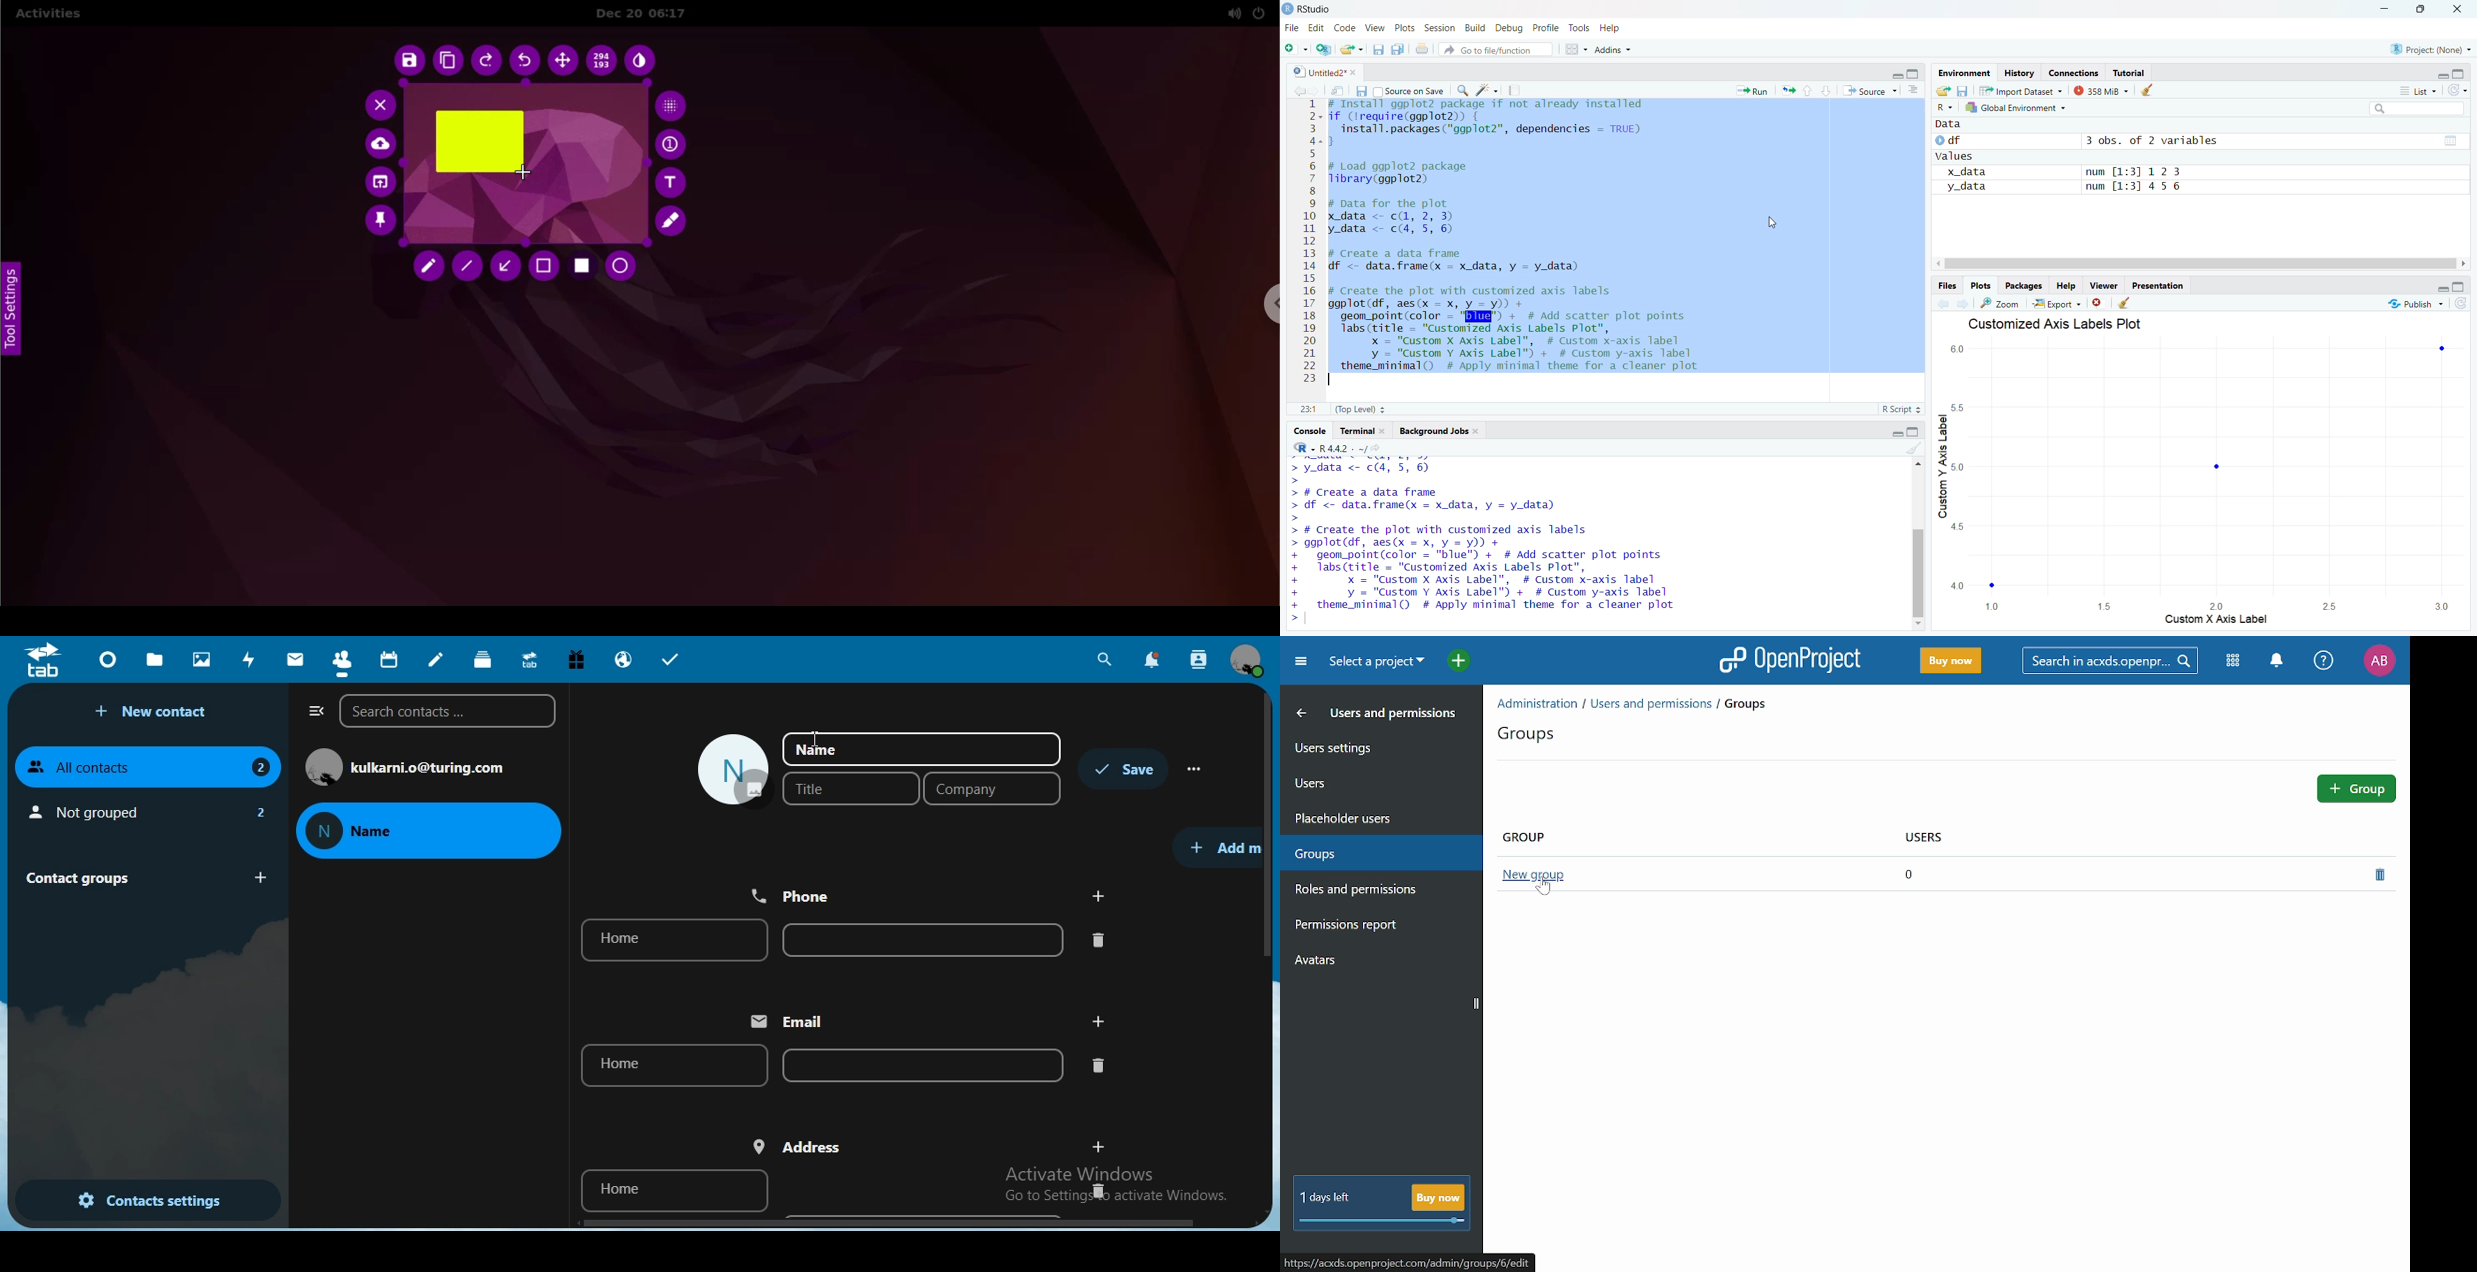 This screenshot has width=2492, height=1288. Describe the element at coordinates (2457, 90) in the screenshot. I see `refresh` at that location.